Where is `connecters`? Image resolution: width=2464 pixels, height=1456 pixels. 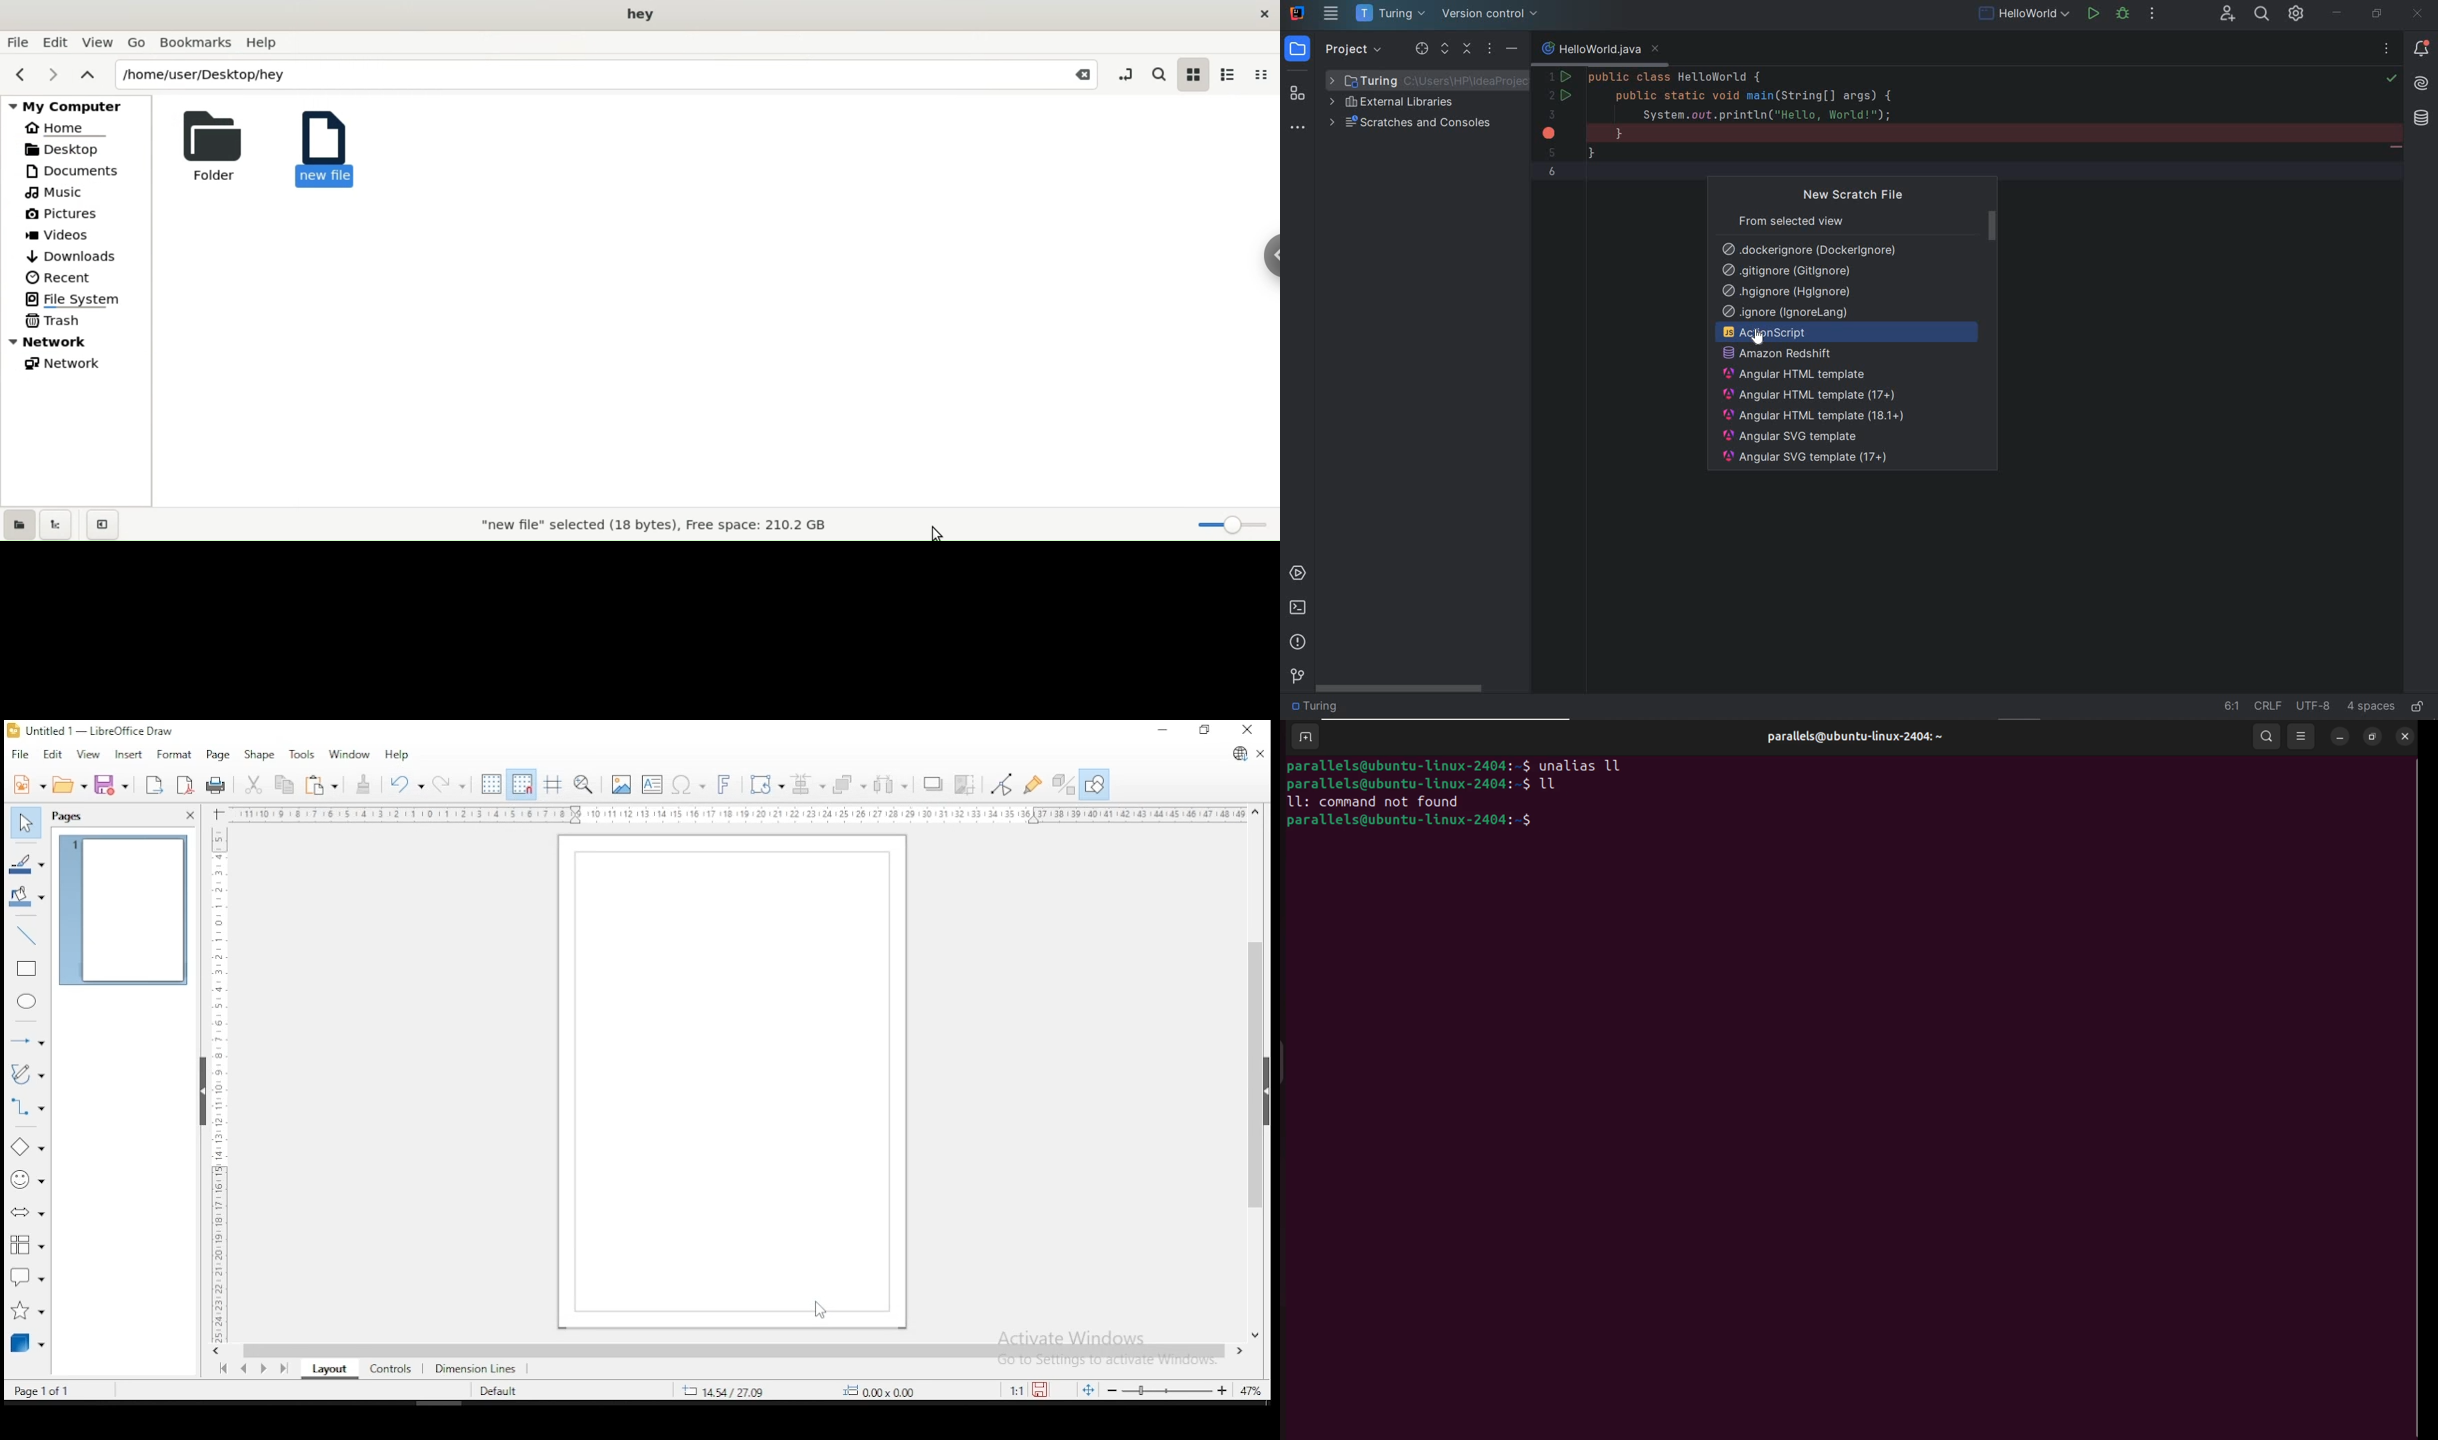
connecters is located at coordinates (26, 1109).